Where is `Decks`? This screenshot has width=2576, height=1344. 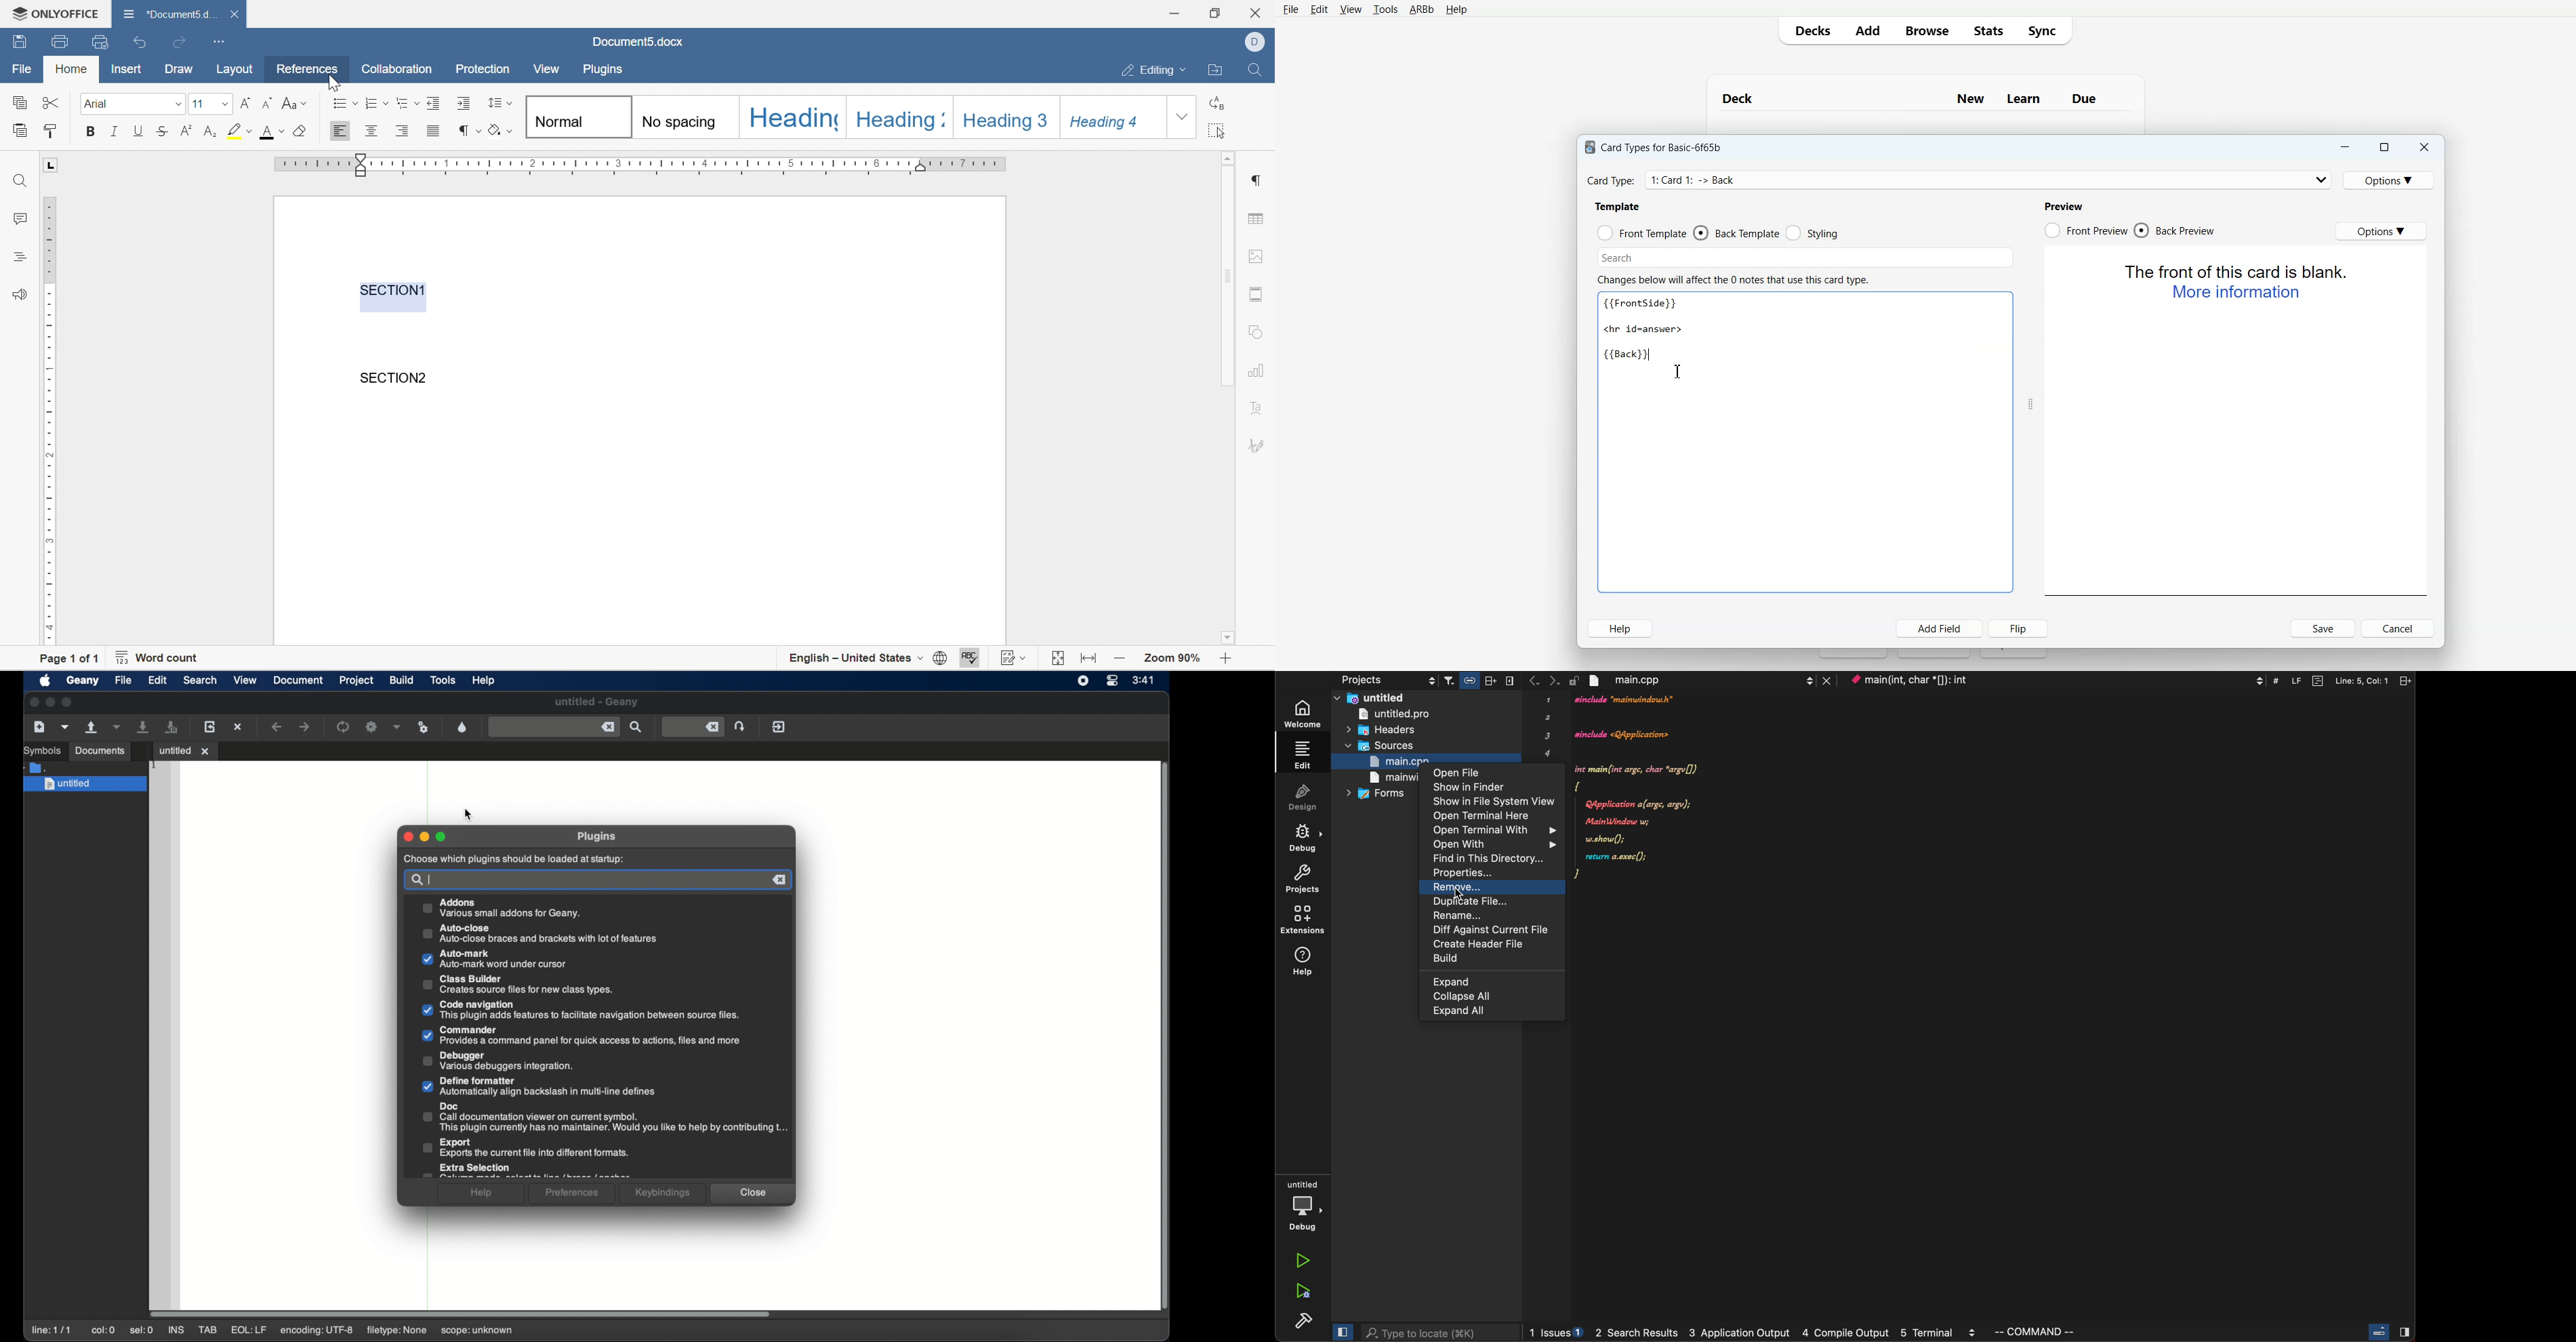
Decks is located at coordinates (1810, 30).